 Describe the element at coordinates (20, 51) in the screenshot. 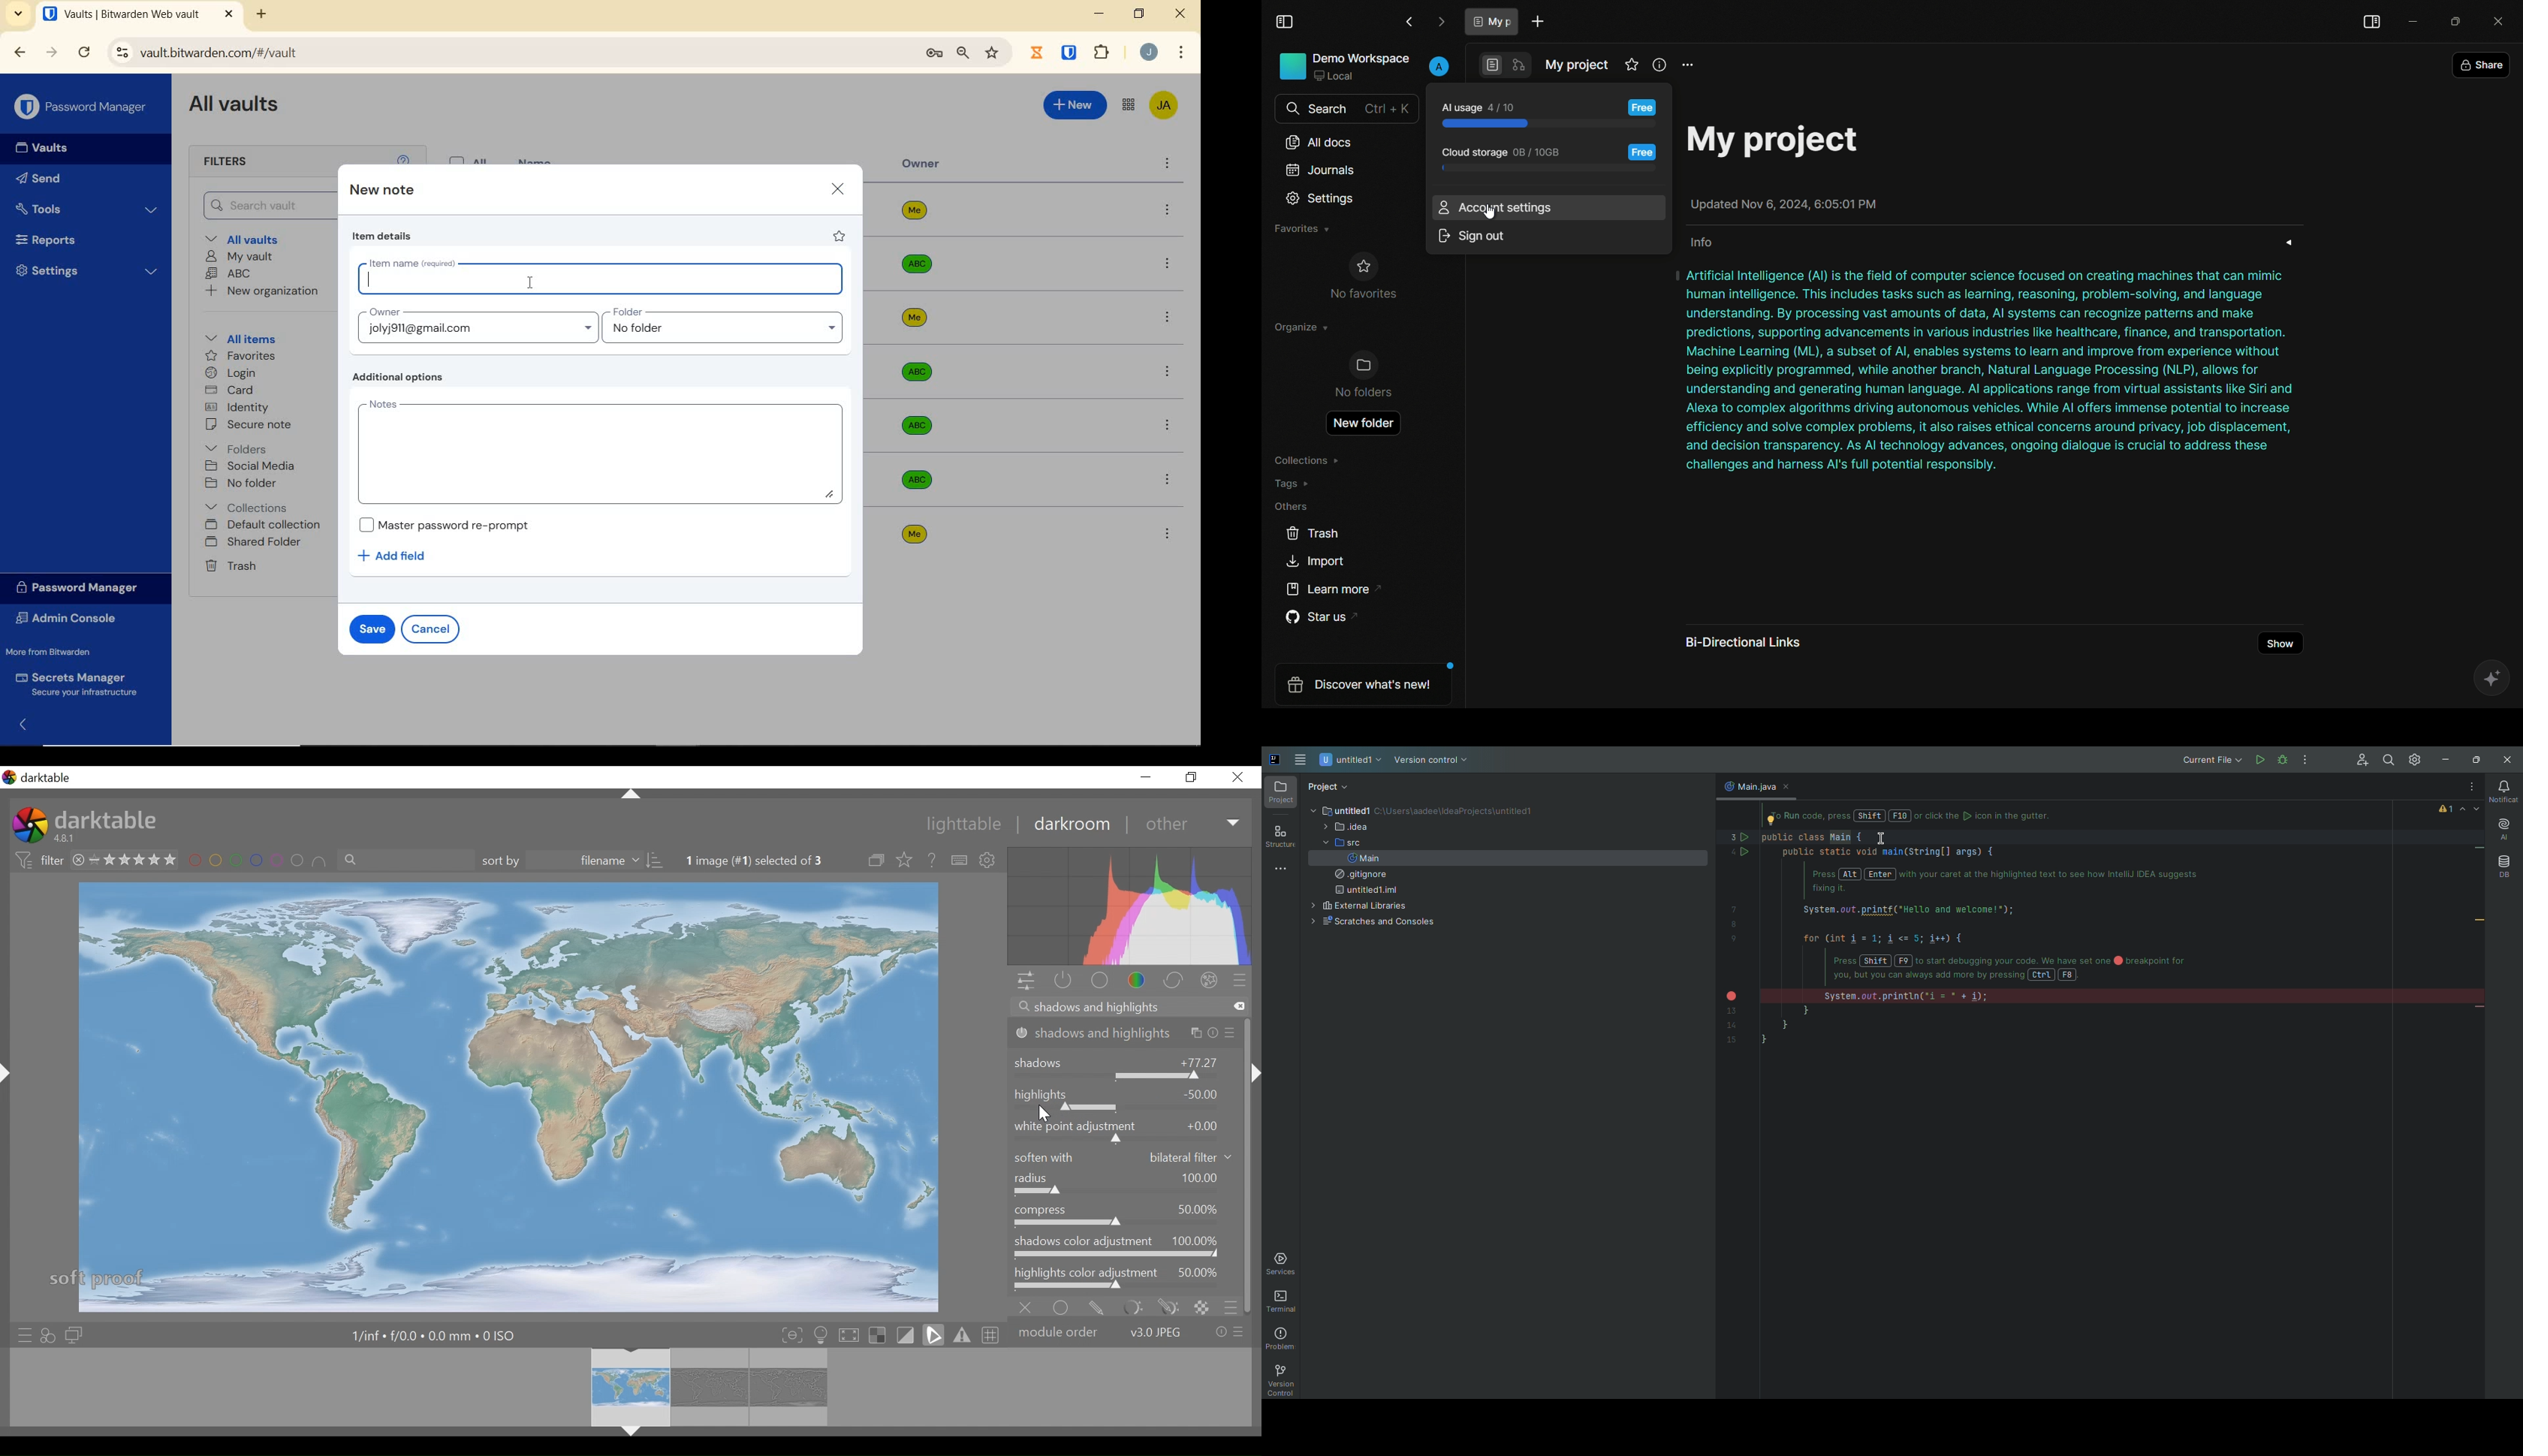

I see `BACK` at that location.